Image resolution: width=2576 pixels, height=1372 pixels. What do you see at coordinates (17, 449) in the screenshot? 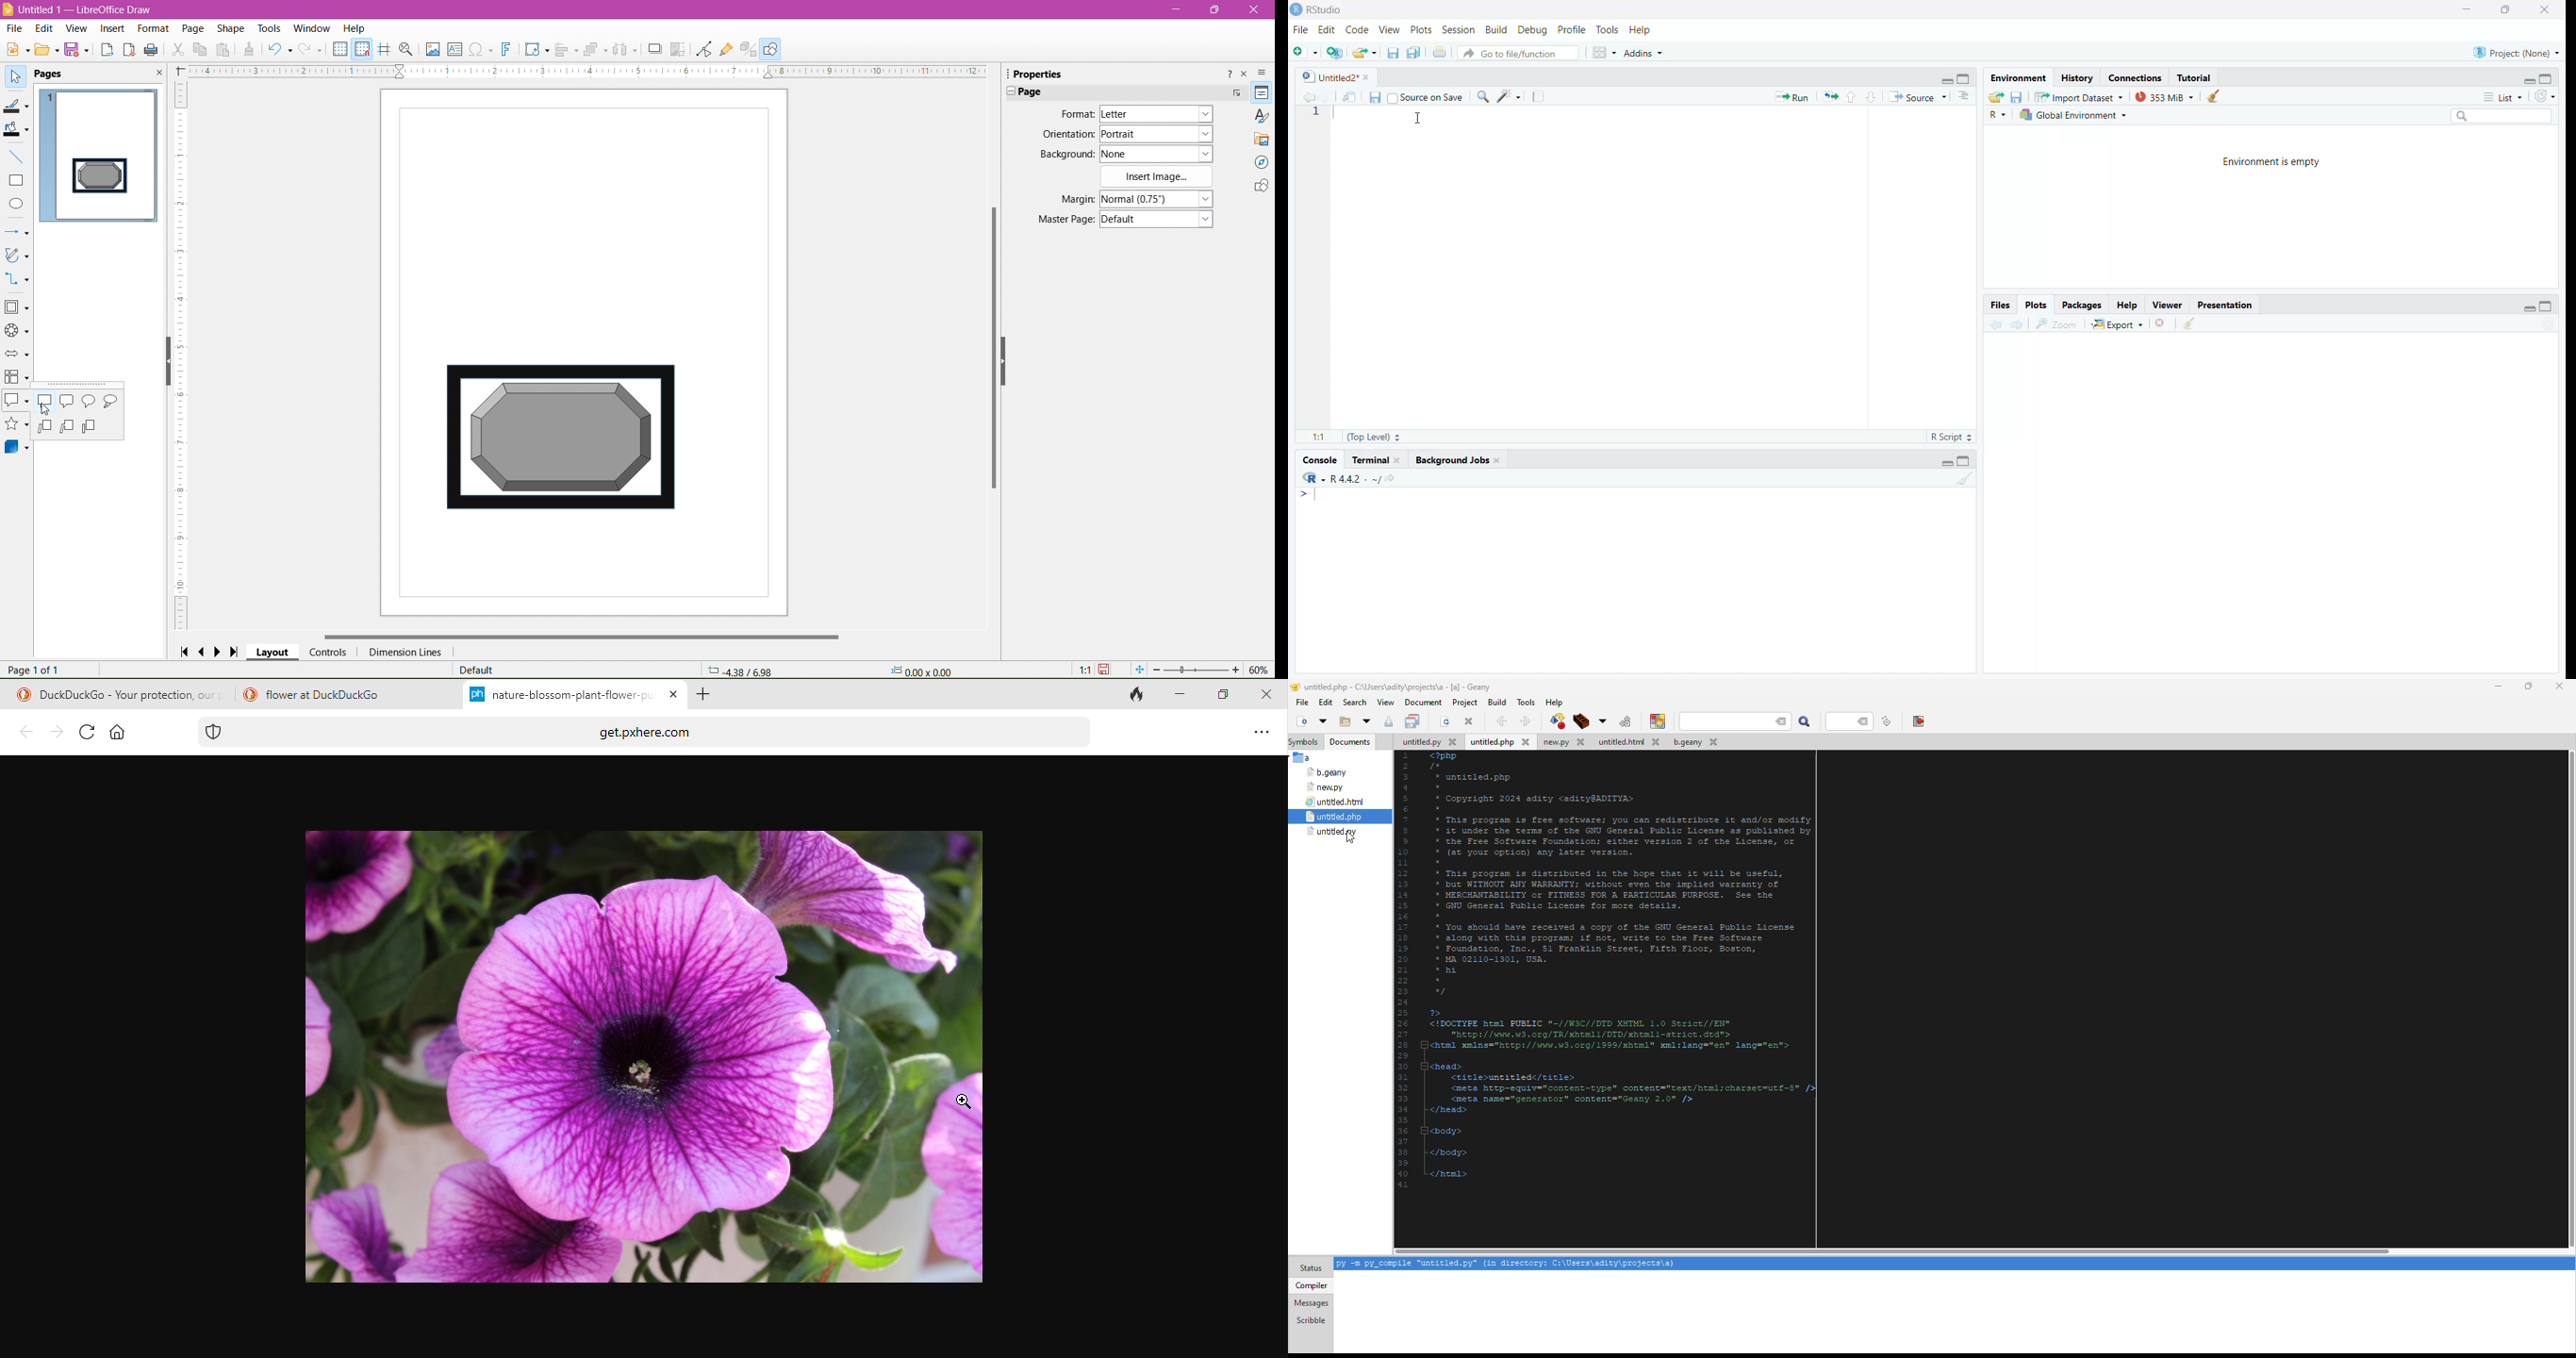
I see `3D Objects` at bounding box center [17, 449].